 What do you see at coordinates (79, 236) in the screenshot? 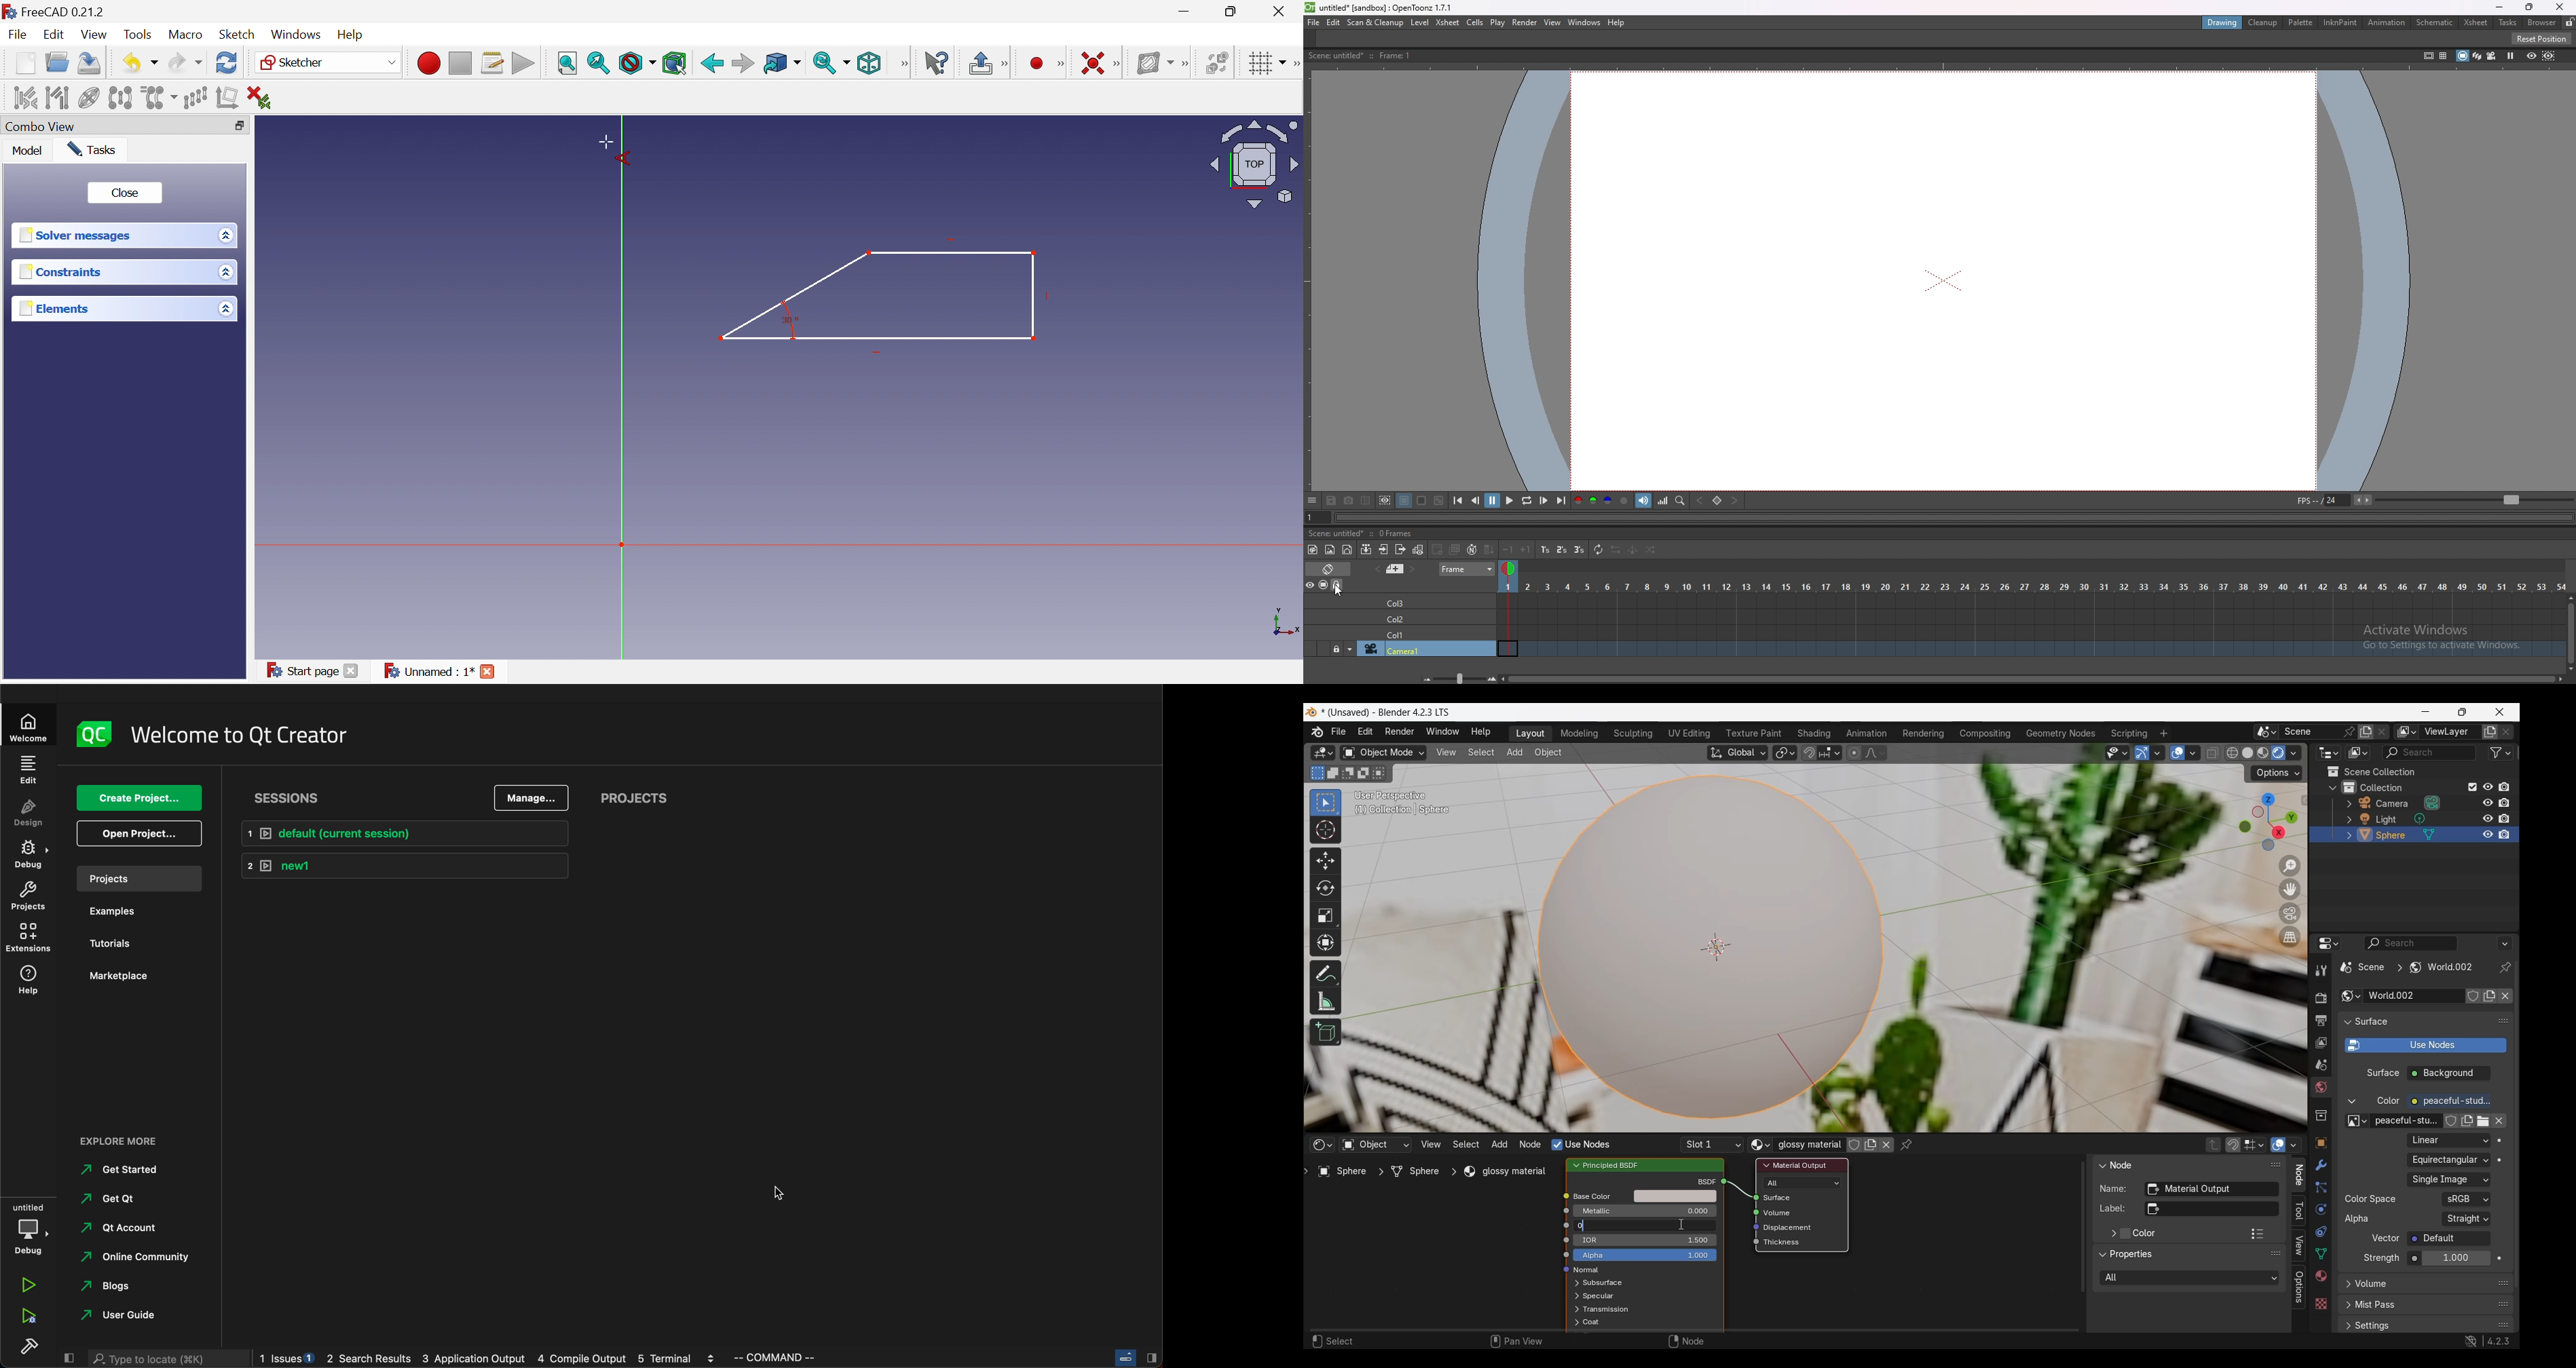
I see `Solver messages` at bounding box center [79, 236].